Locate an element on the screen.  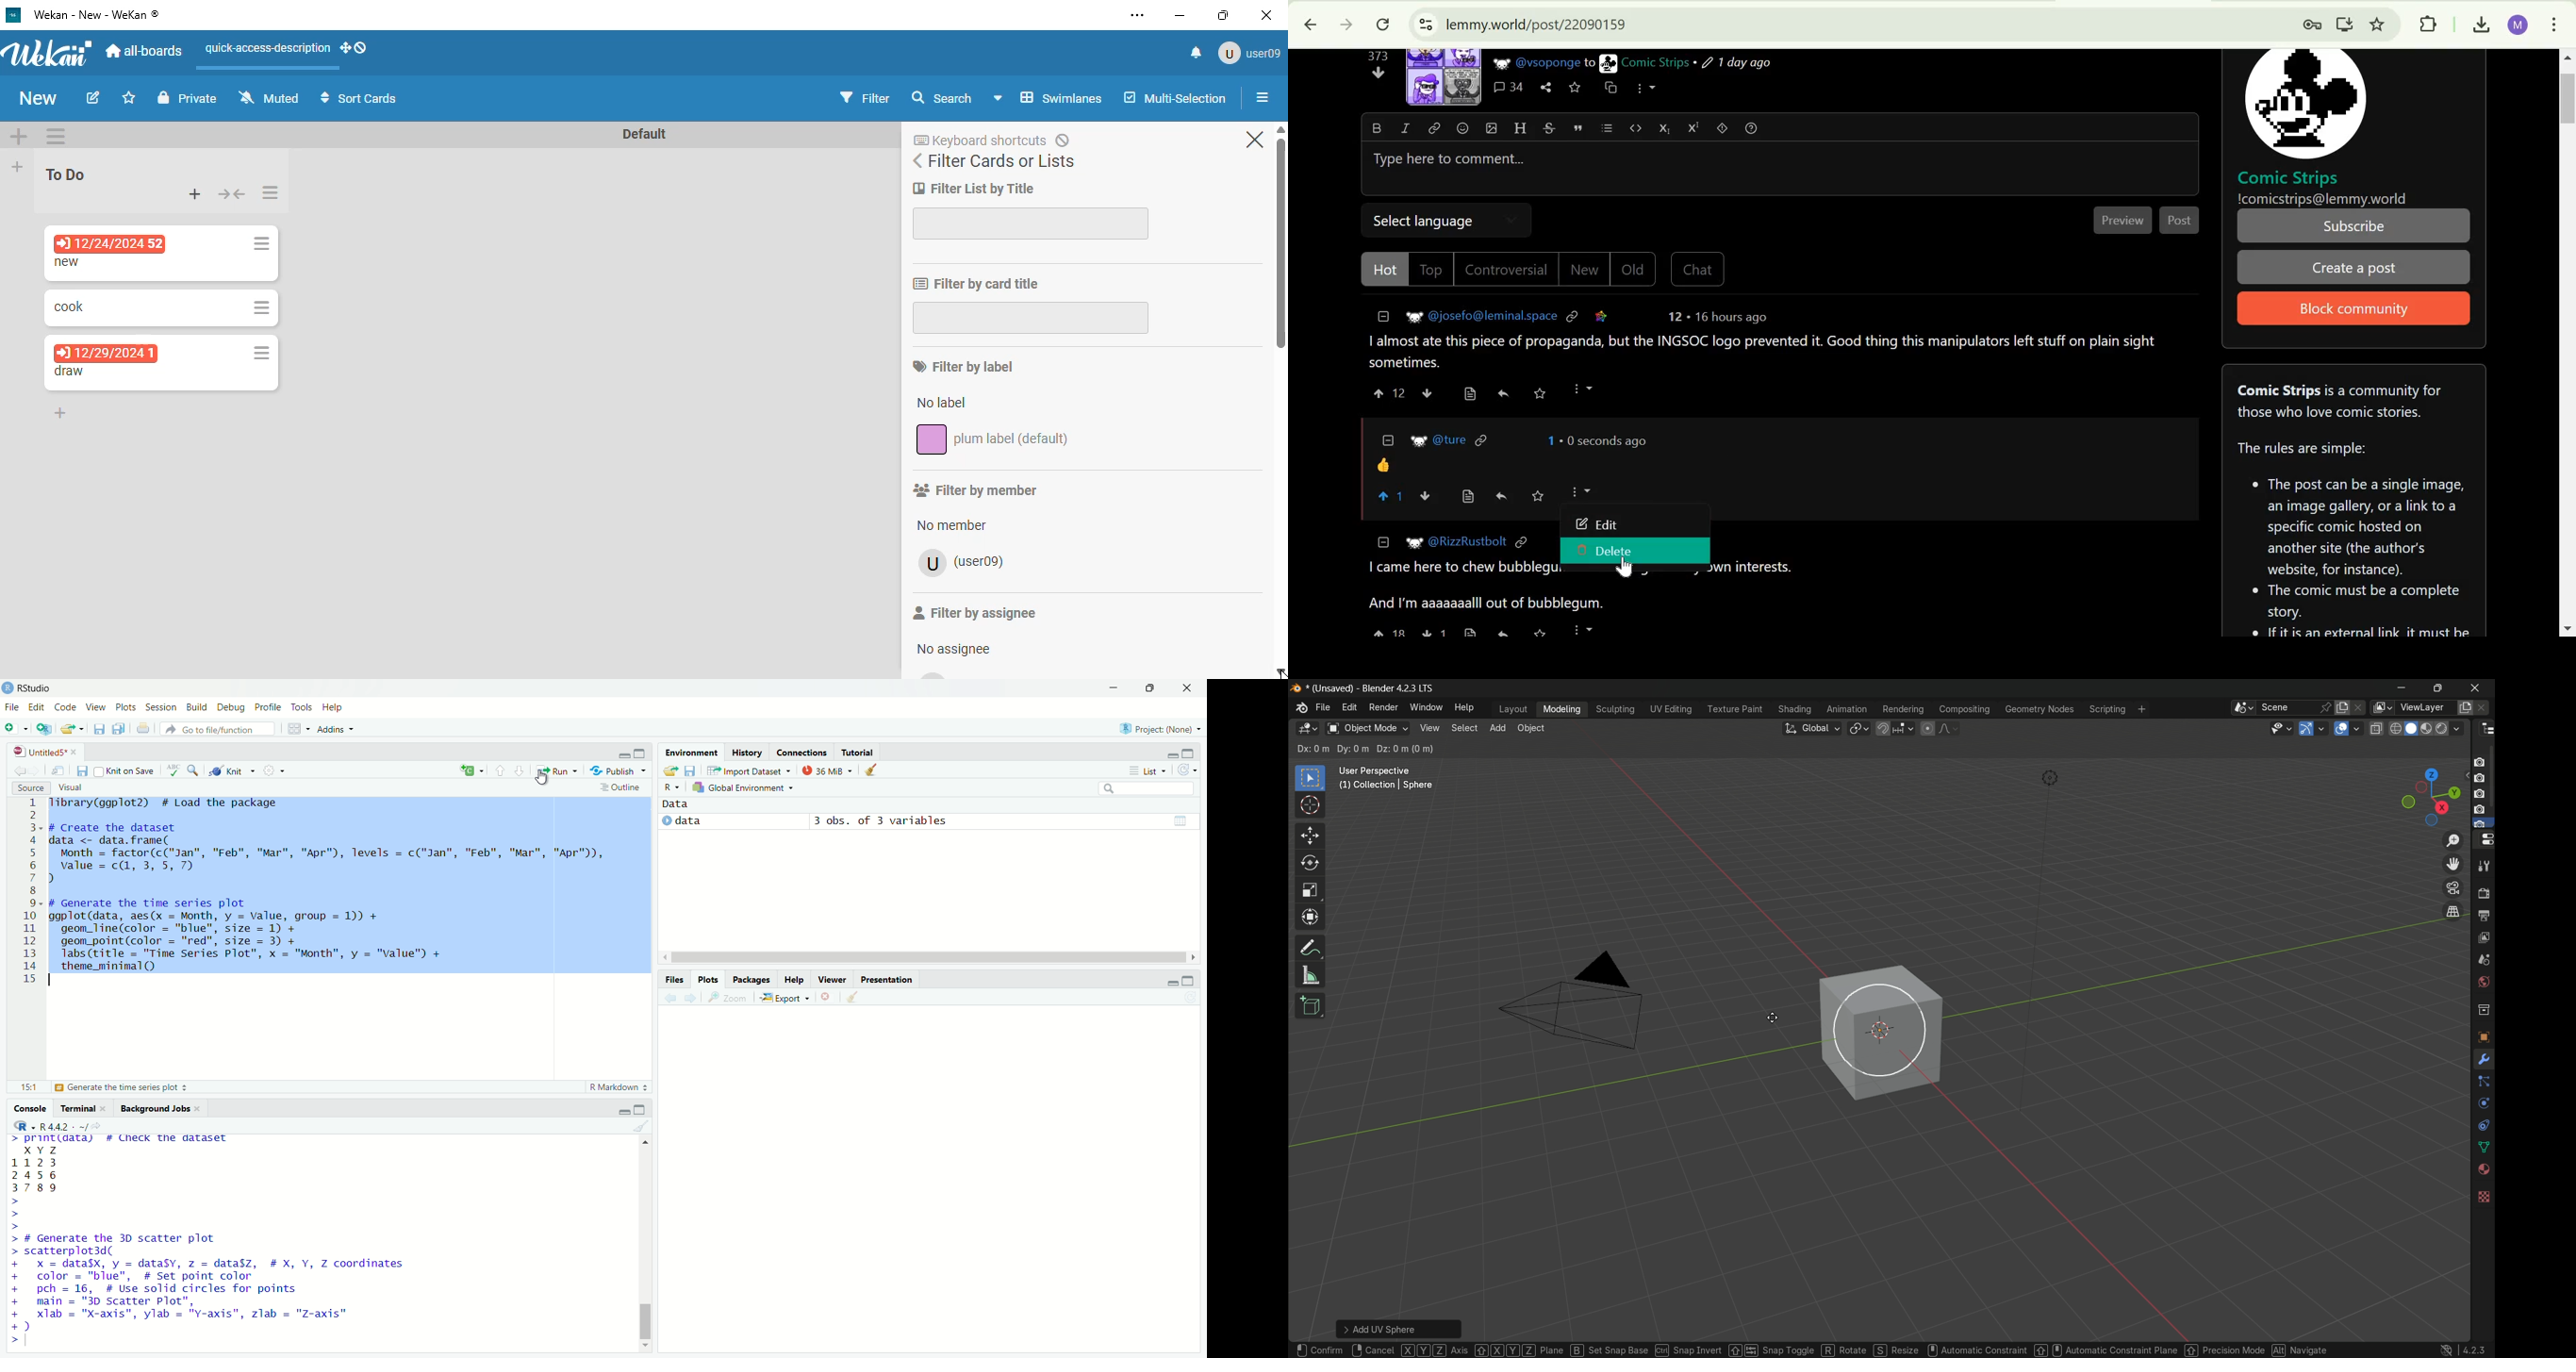
scrollbar is located at coordinates (925, 958).